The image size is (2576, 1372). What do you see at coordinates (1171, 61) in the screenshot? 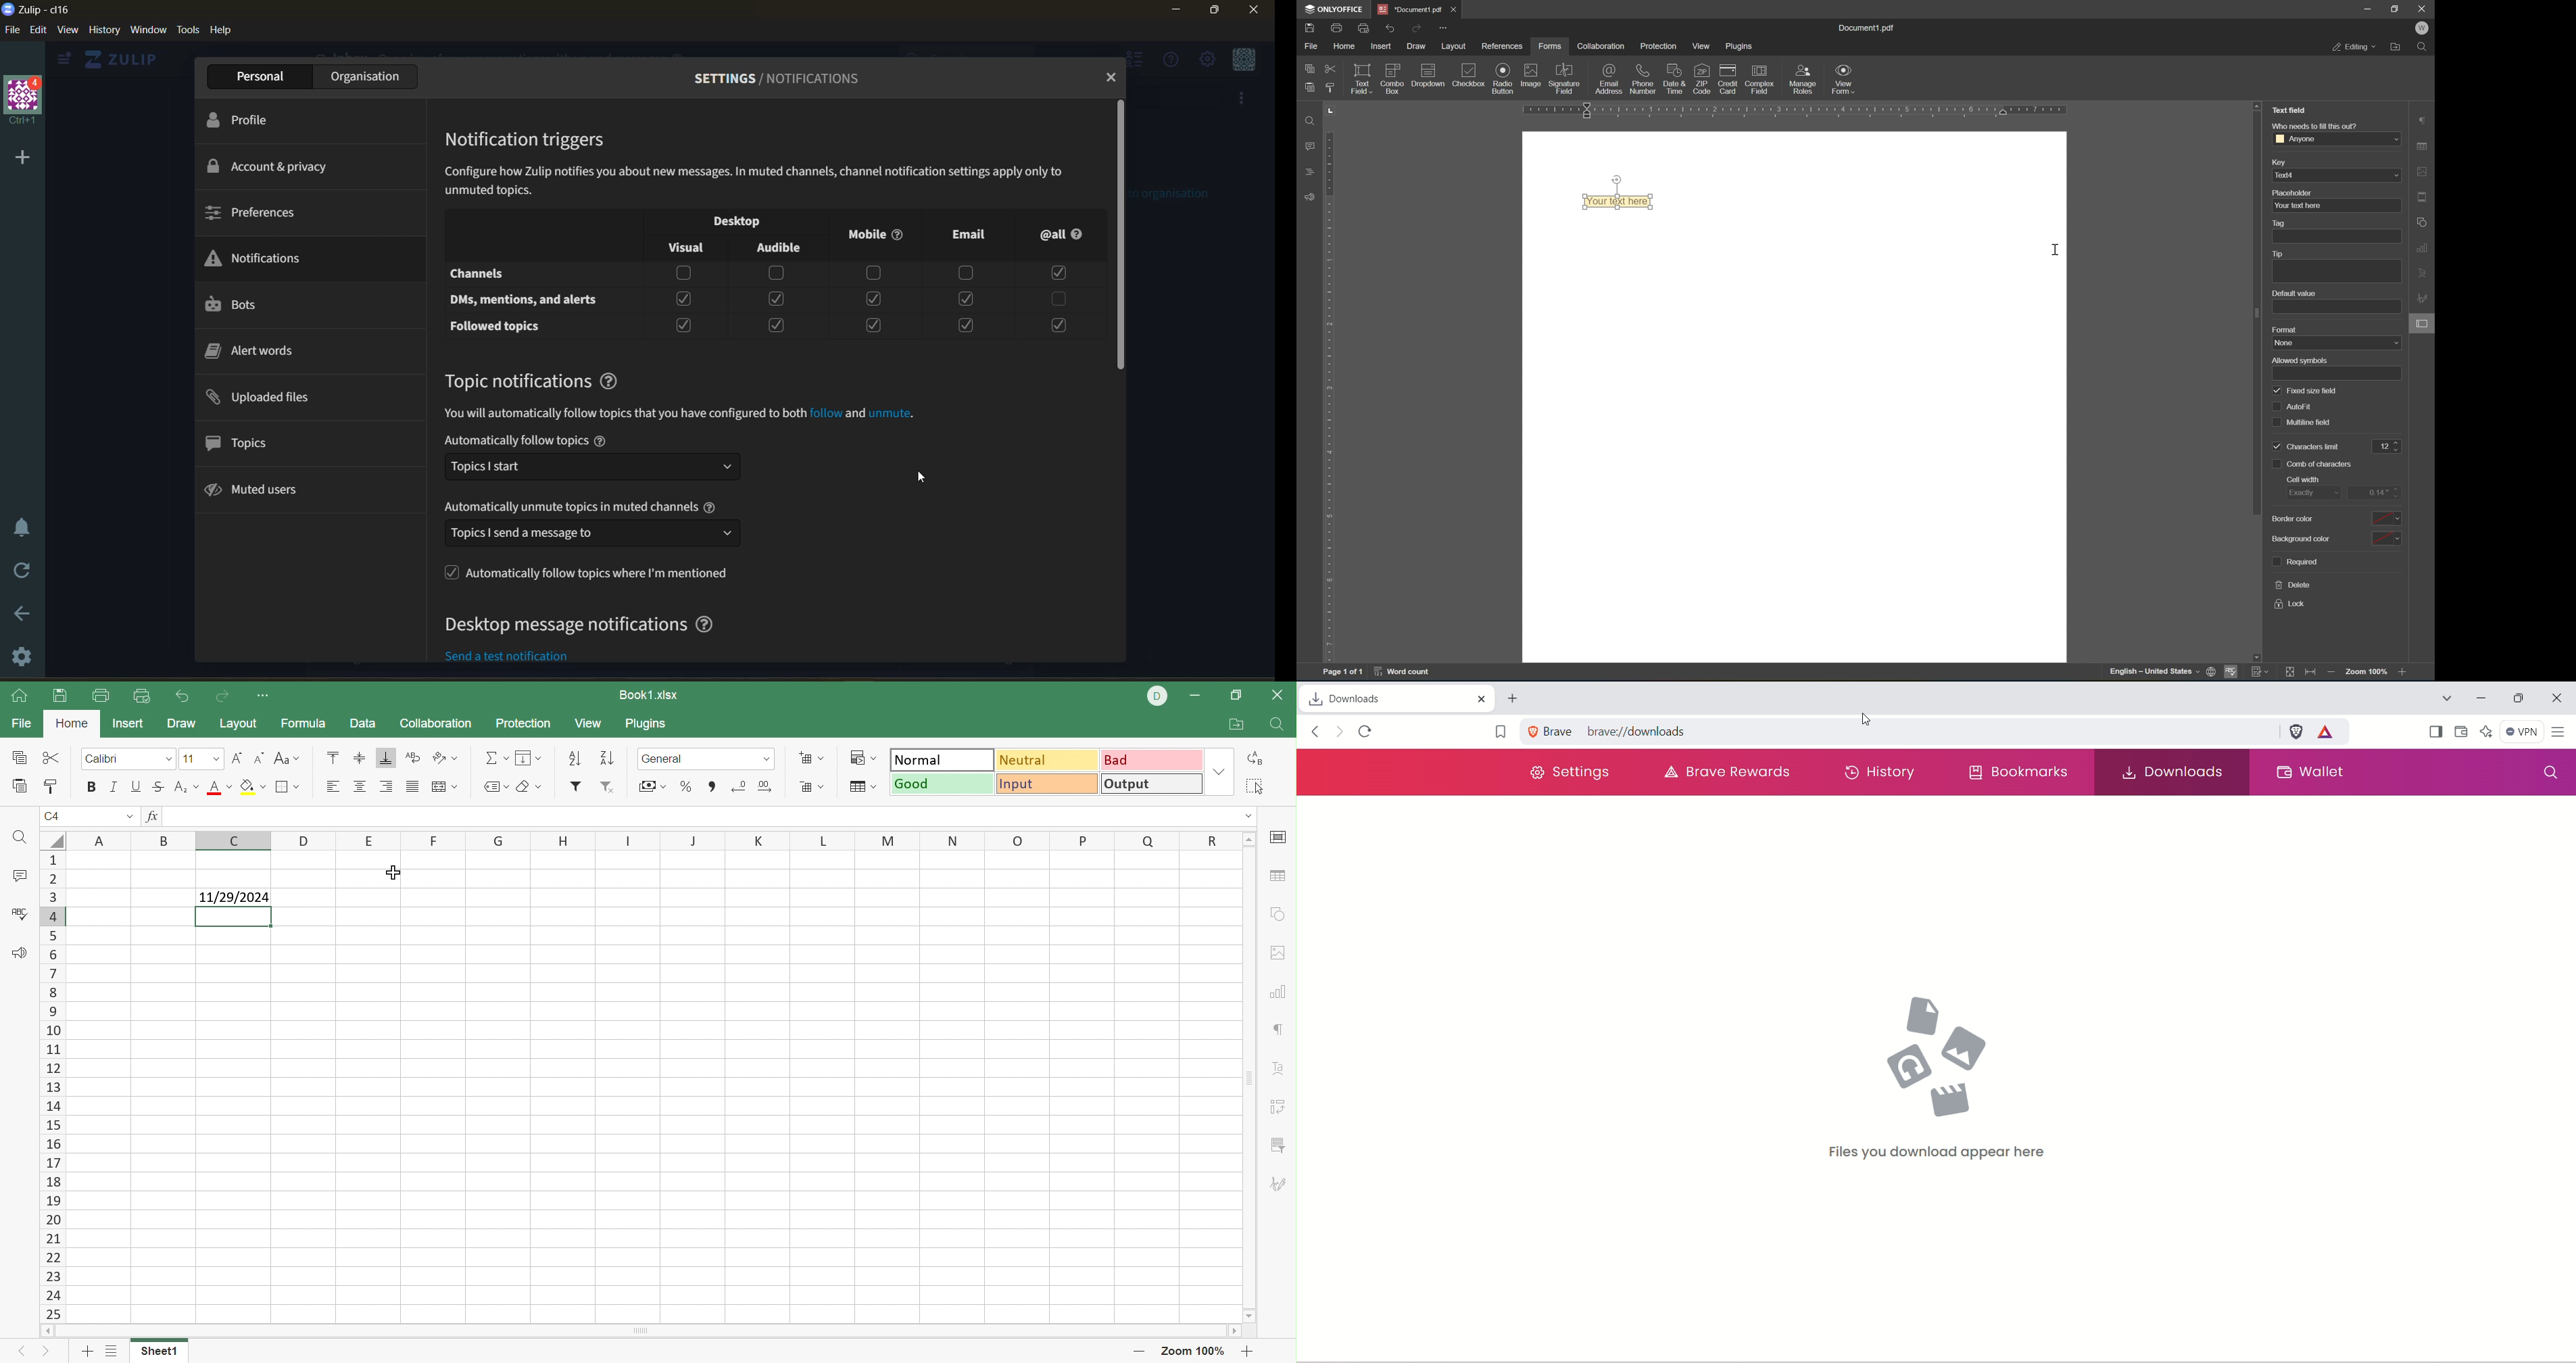
I see `help menu` at bounding box center [1171, 61].